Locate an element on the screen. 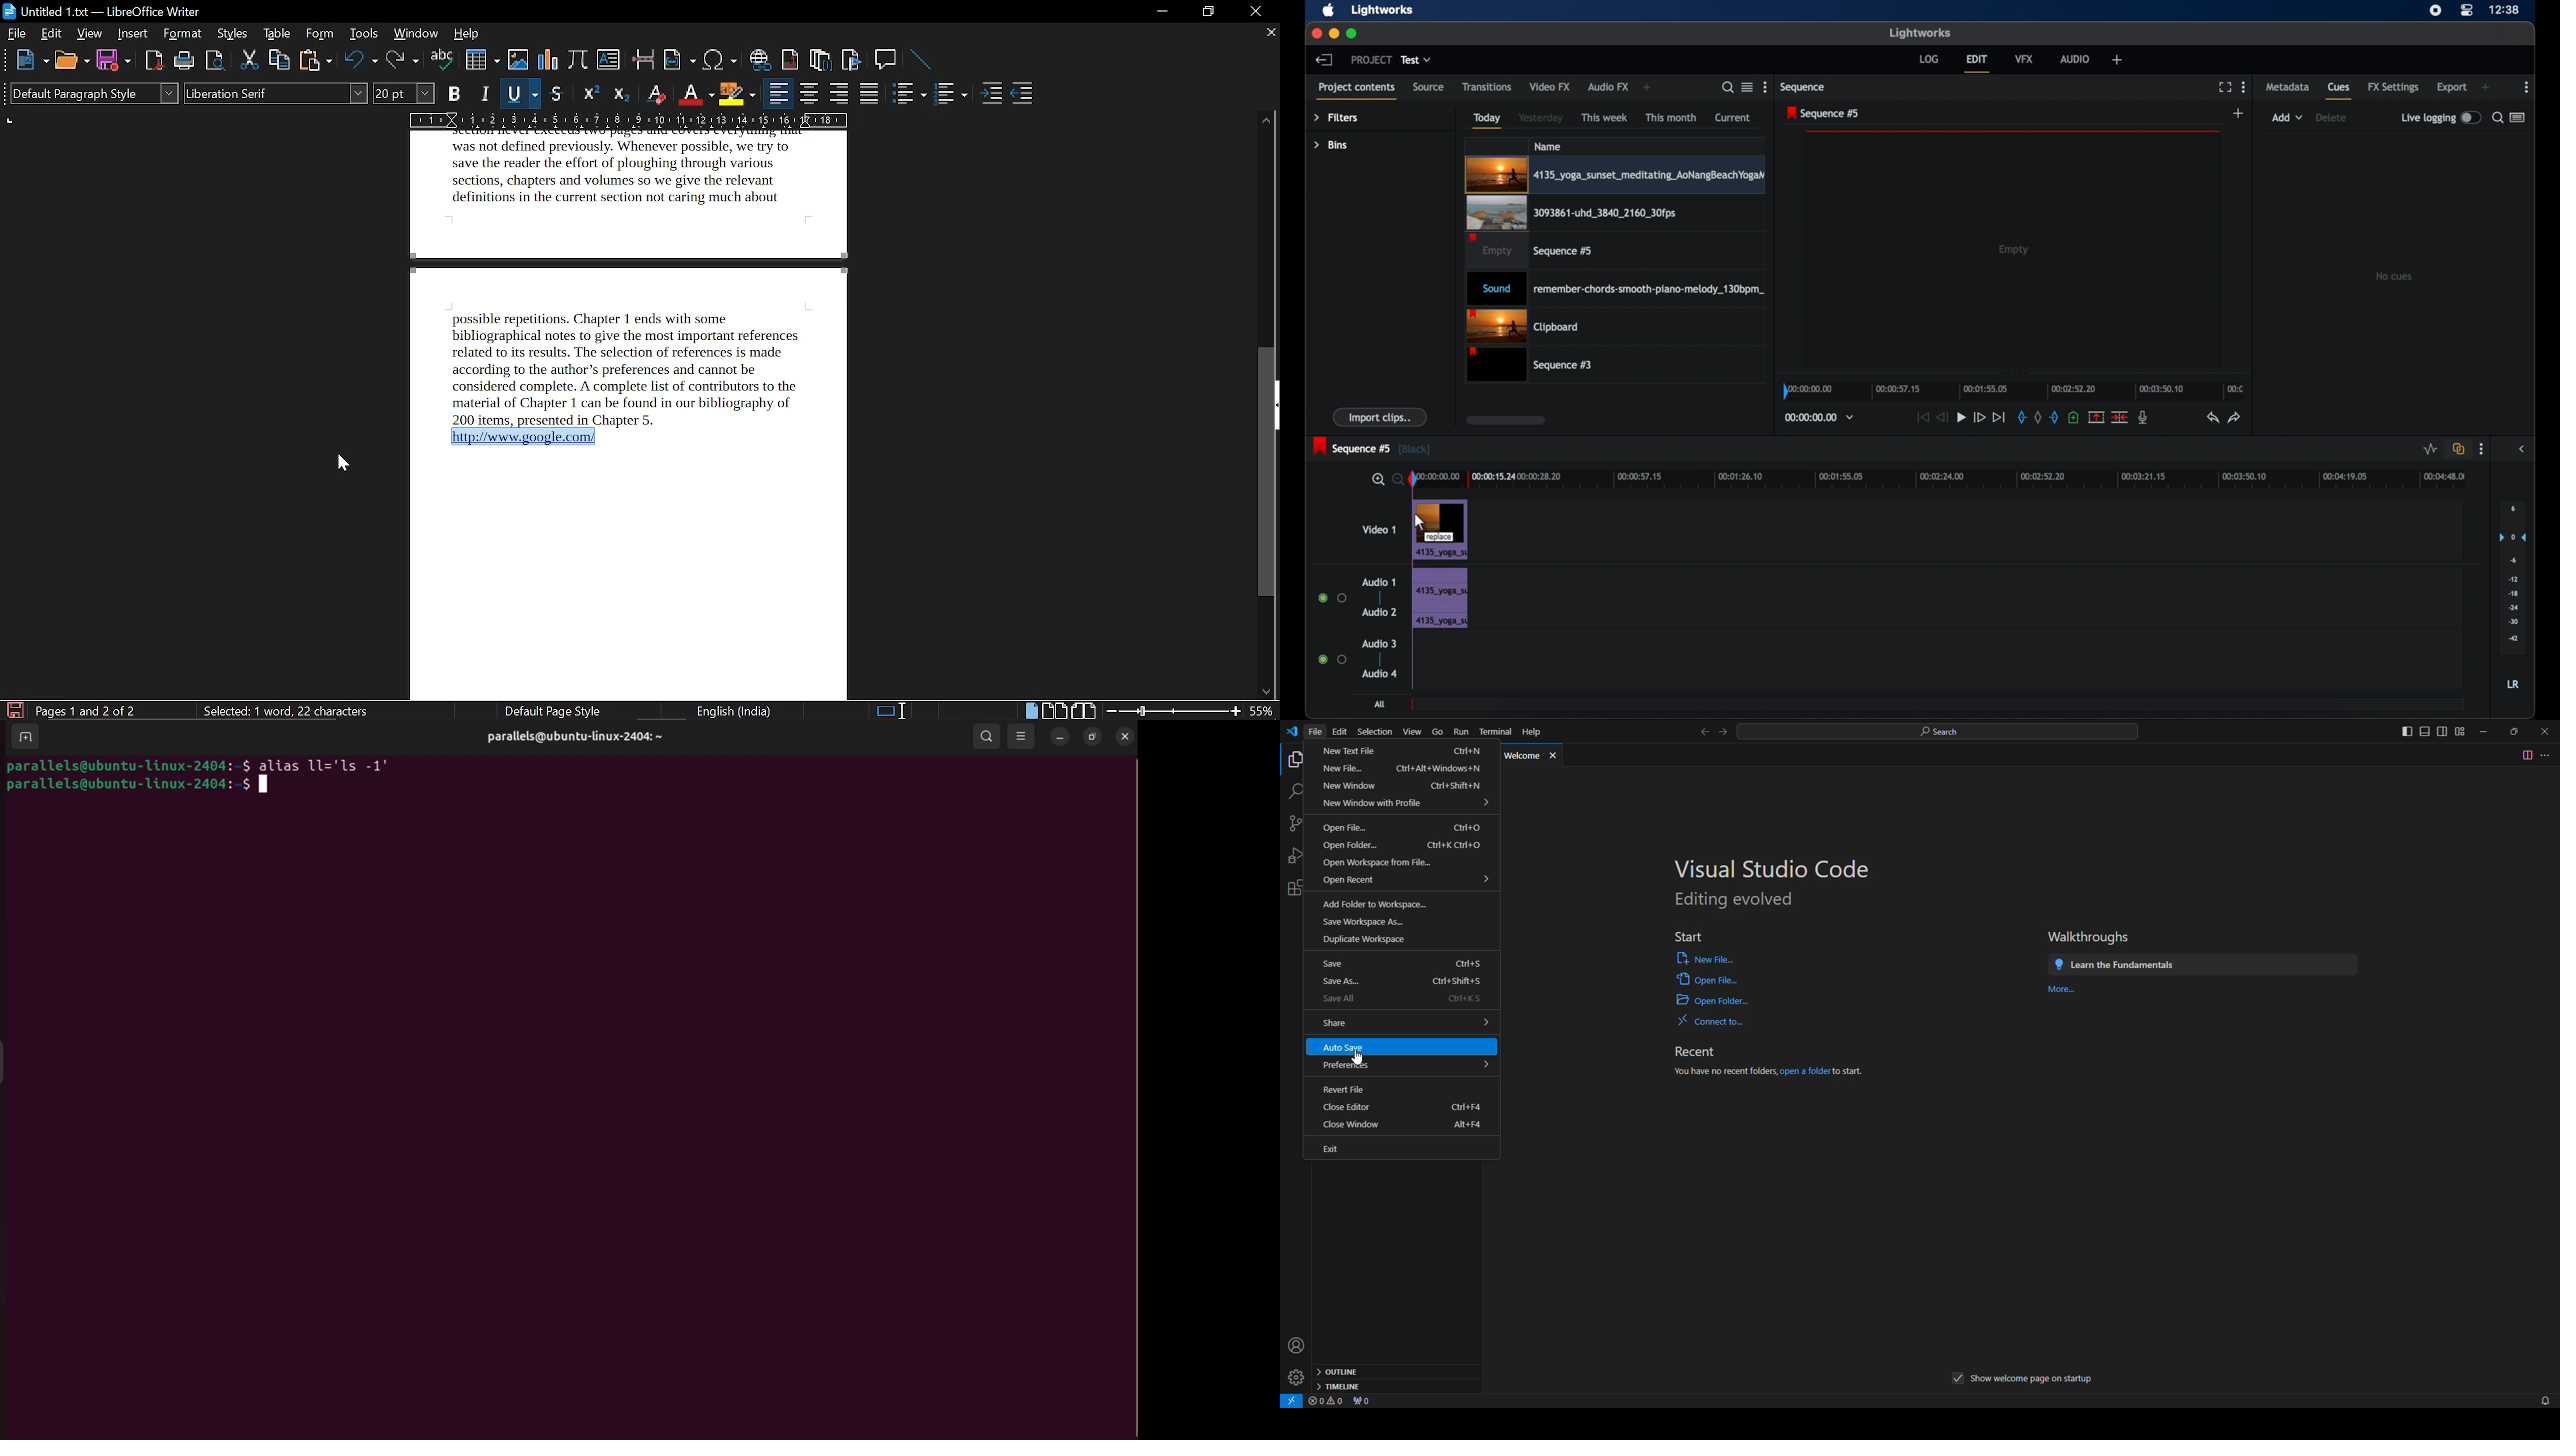   is located at coordinates (2096, 416).